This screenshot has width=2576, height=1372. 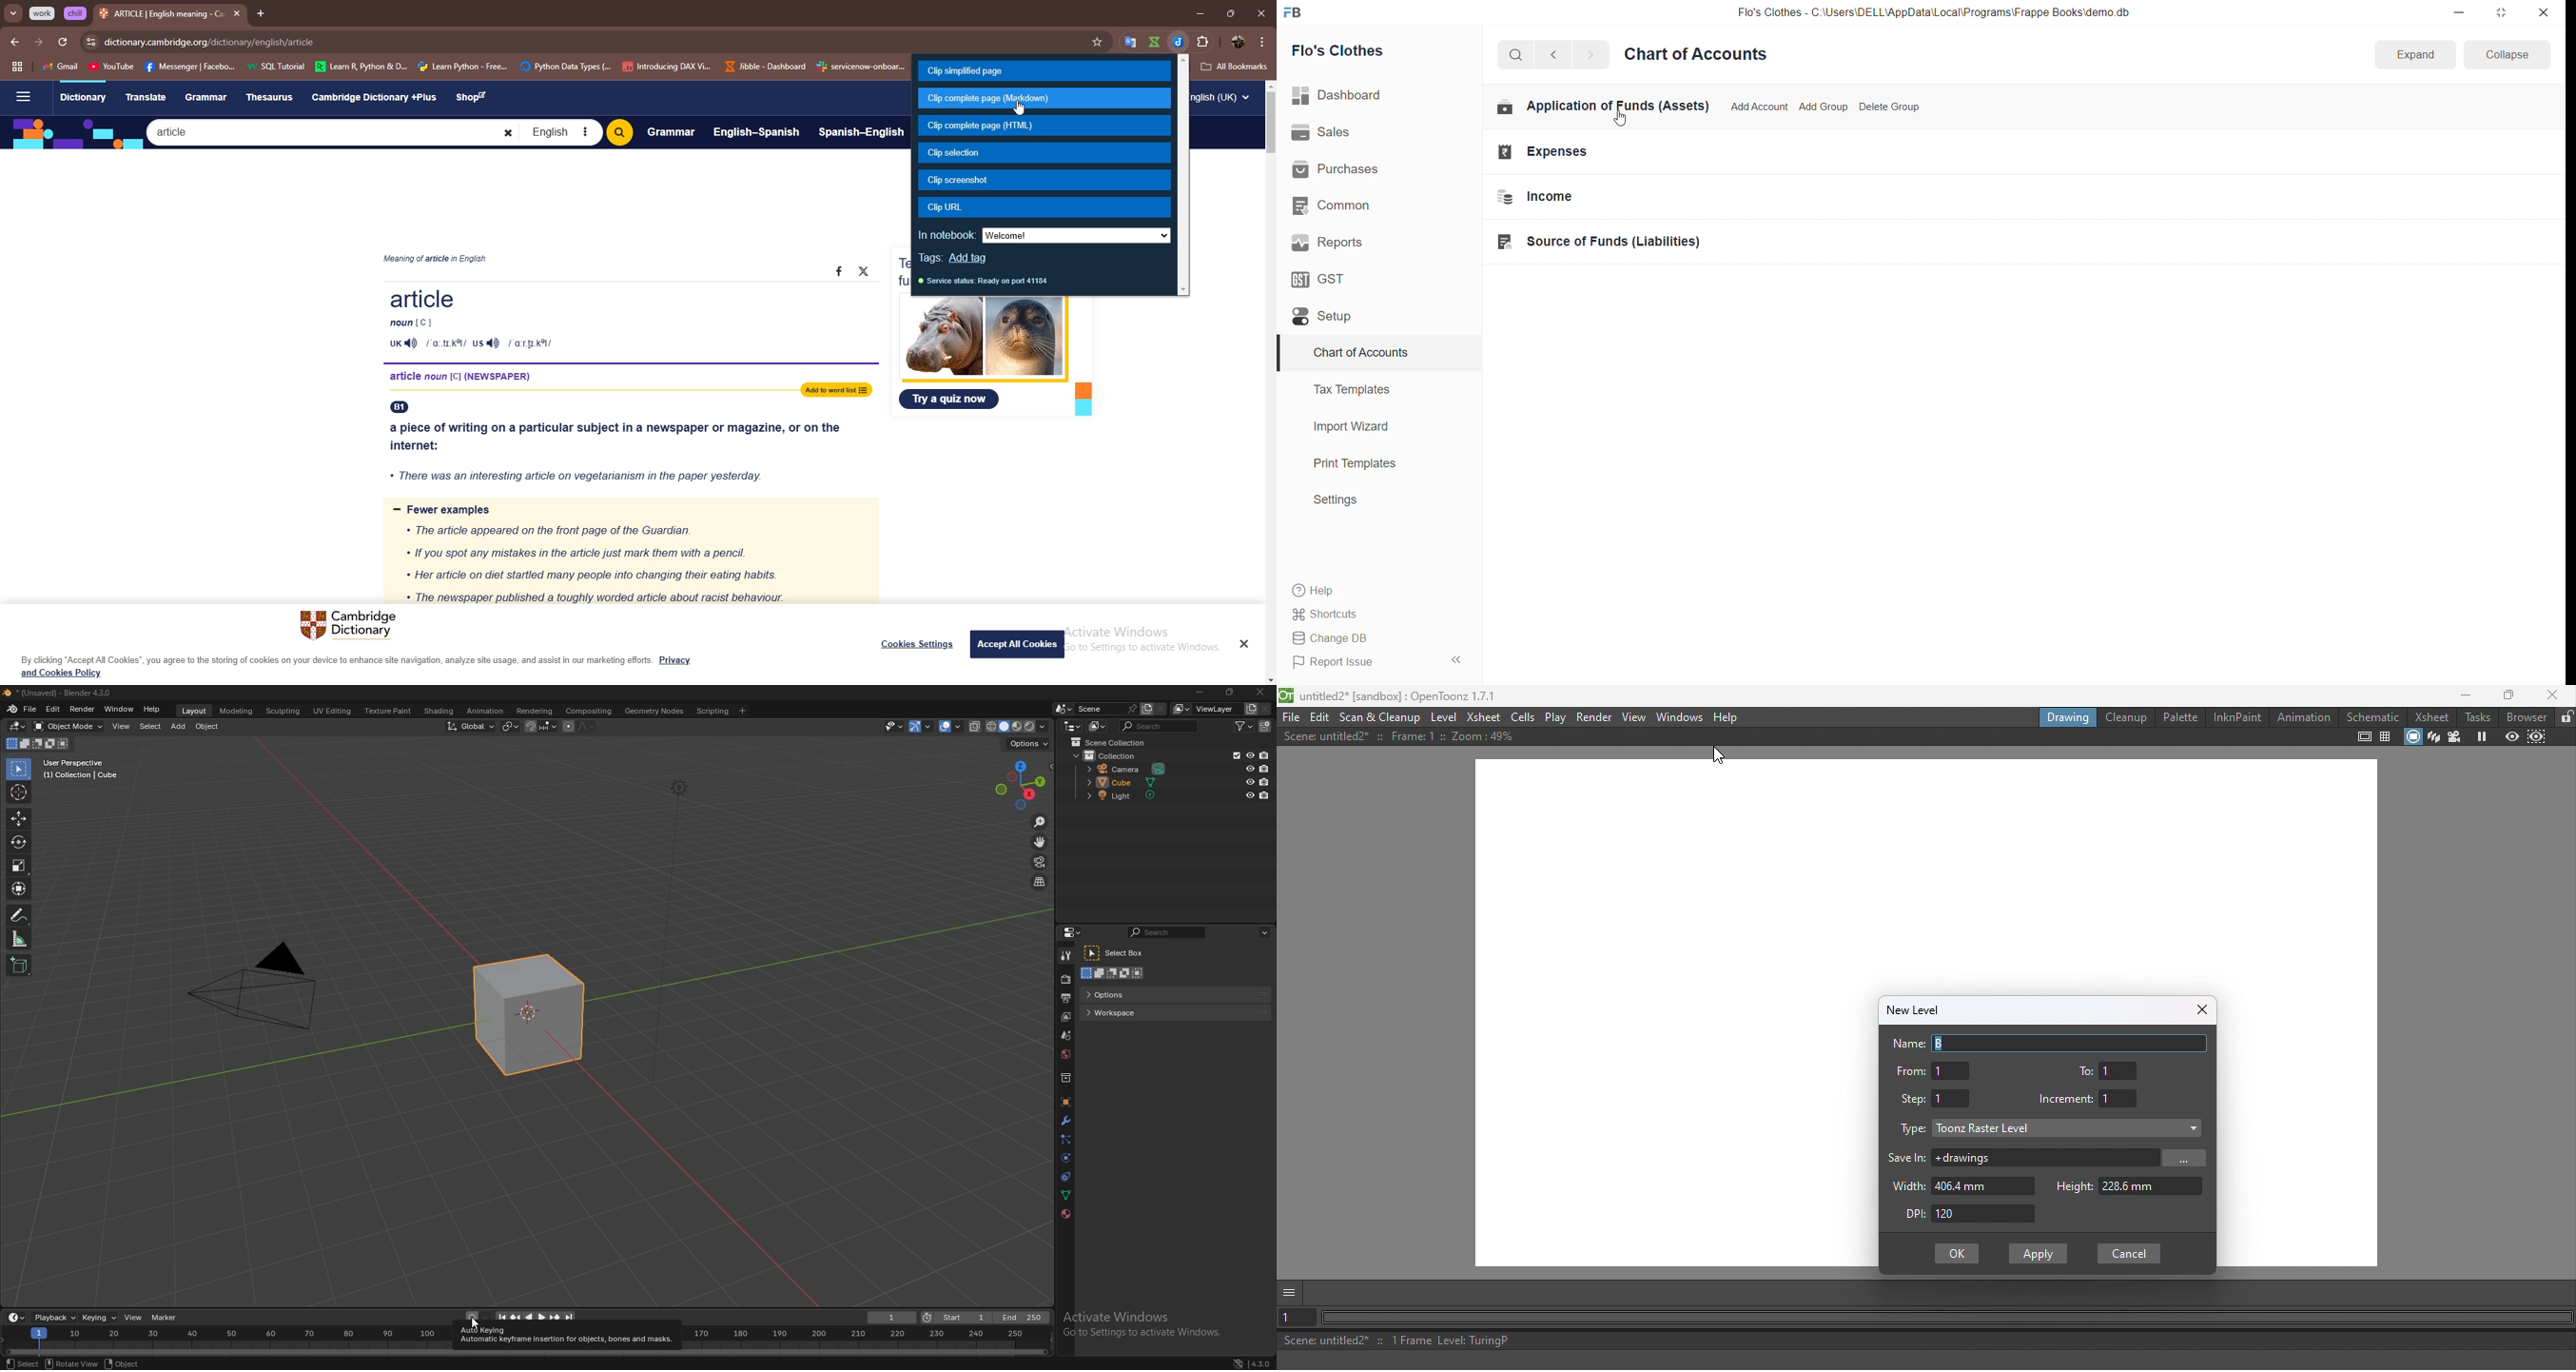 I want to click on blender, so click(x=12, y=709).